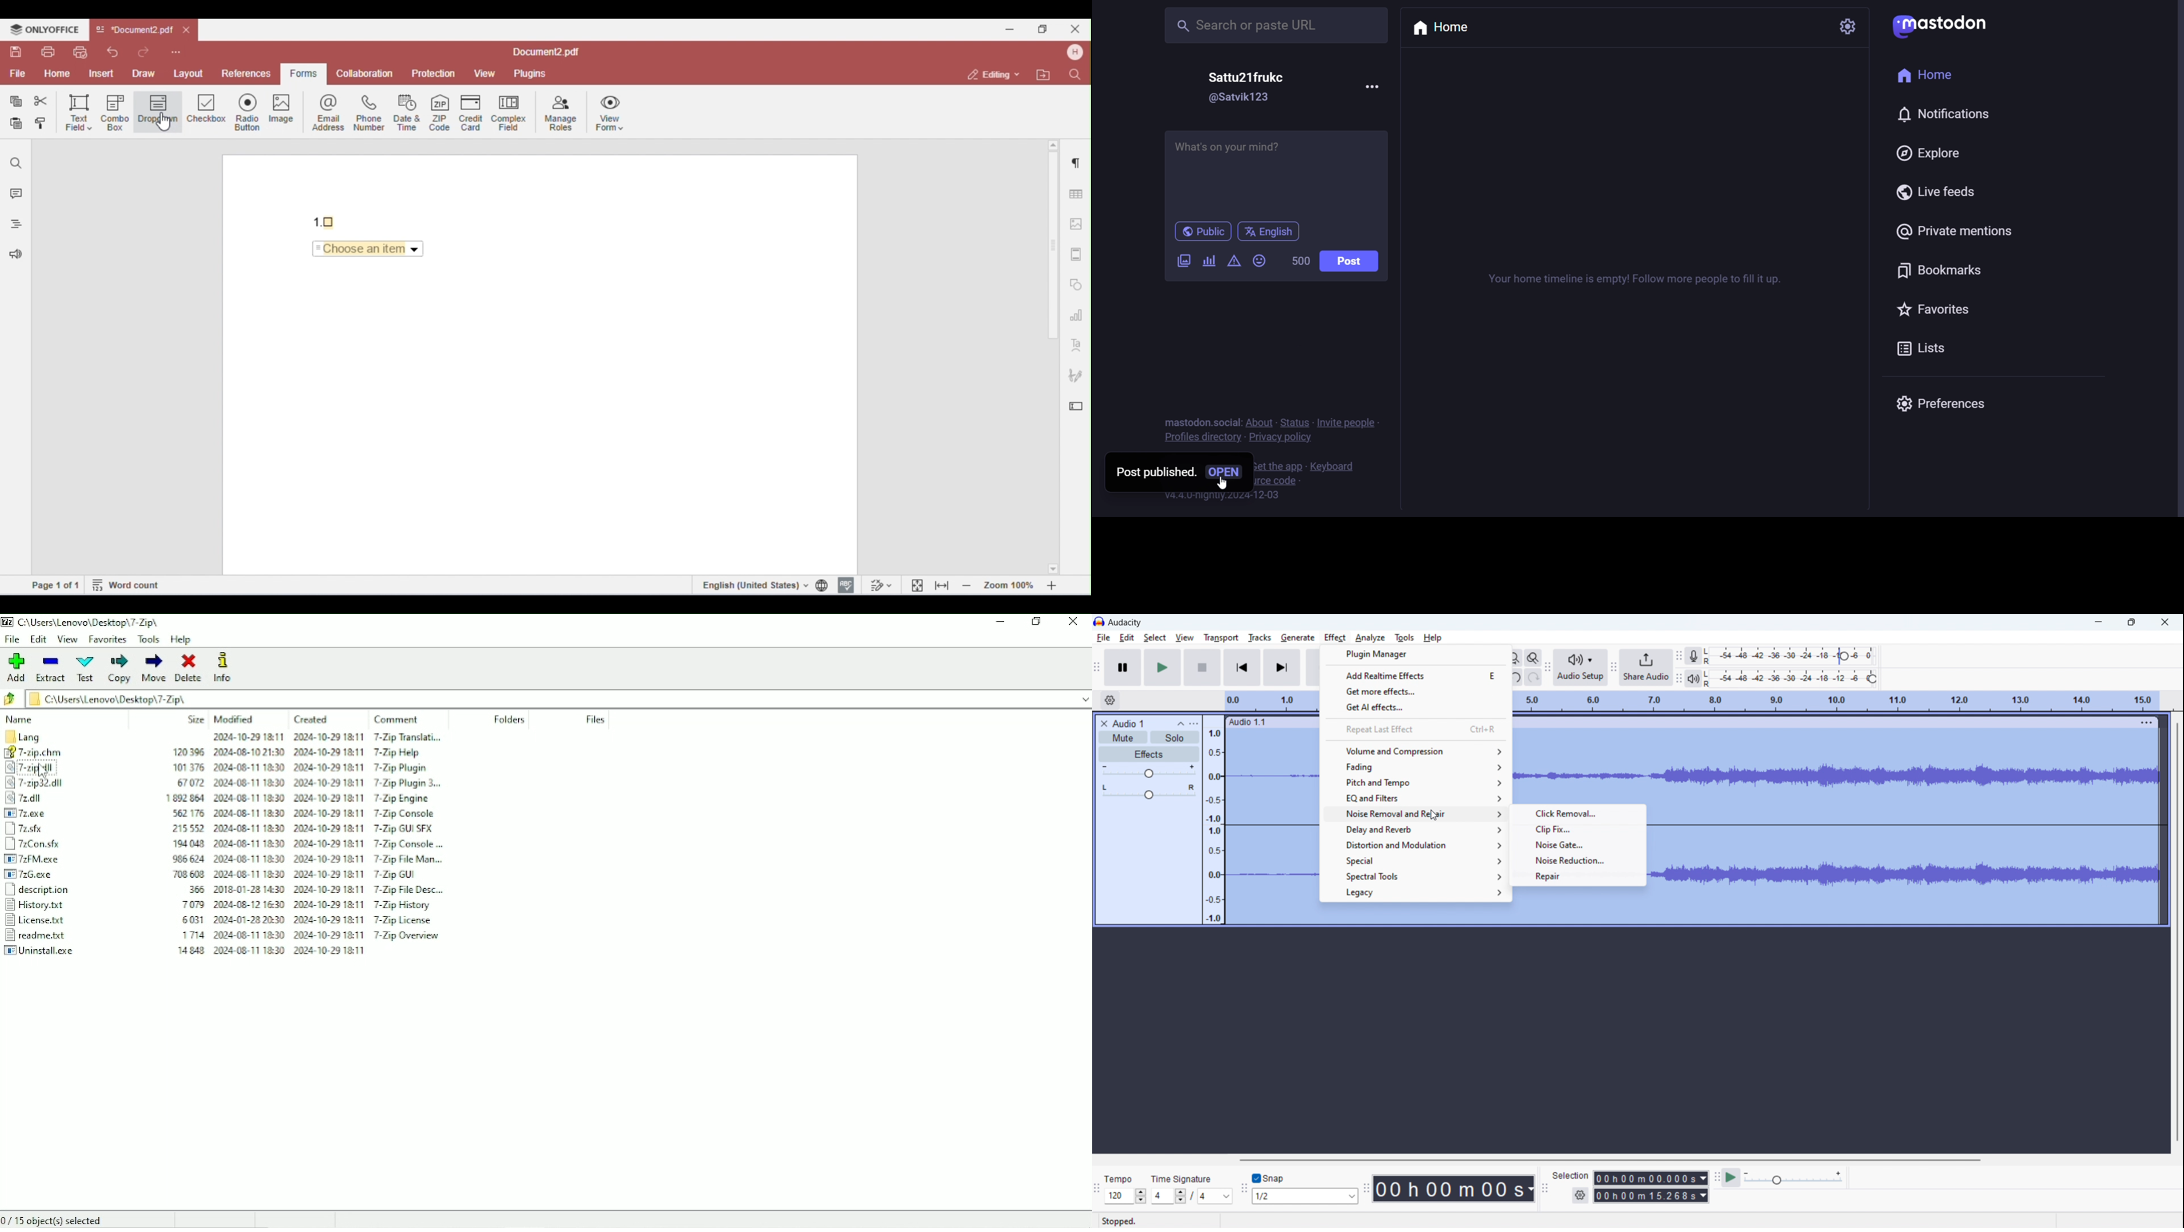 The height and width of the screenshot is (1232, 2184). Describe the element at coordinates (1645, 277) in the screenshot. I see `Your home timeline is empty! Follow more people to fill it up.` at that location.